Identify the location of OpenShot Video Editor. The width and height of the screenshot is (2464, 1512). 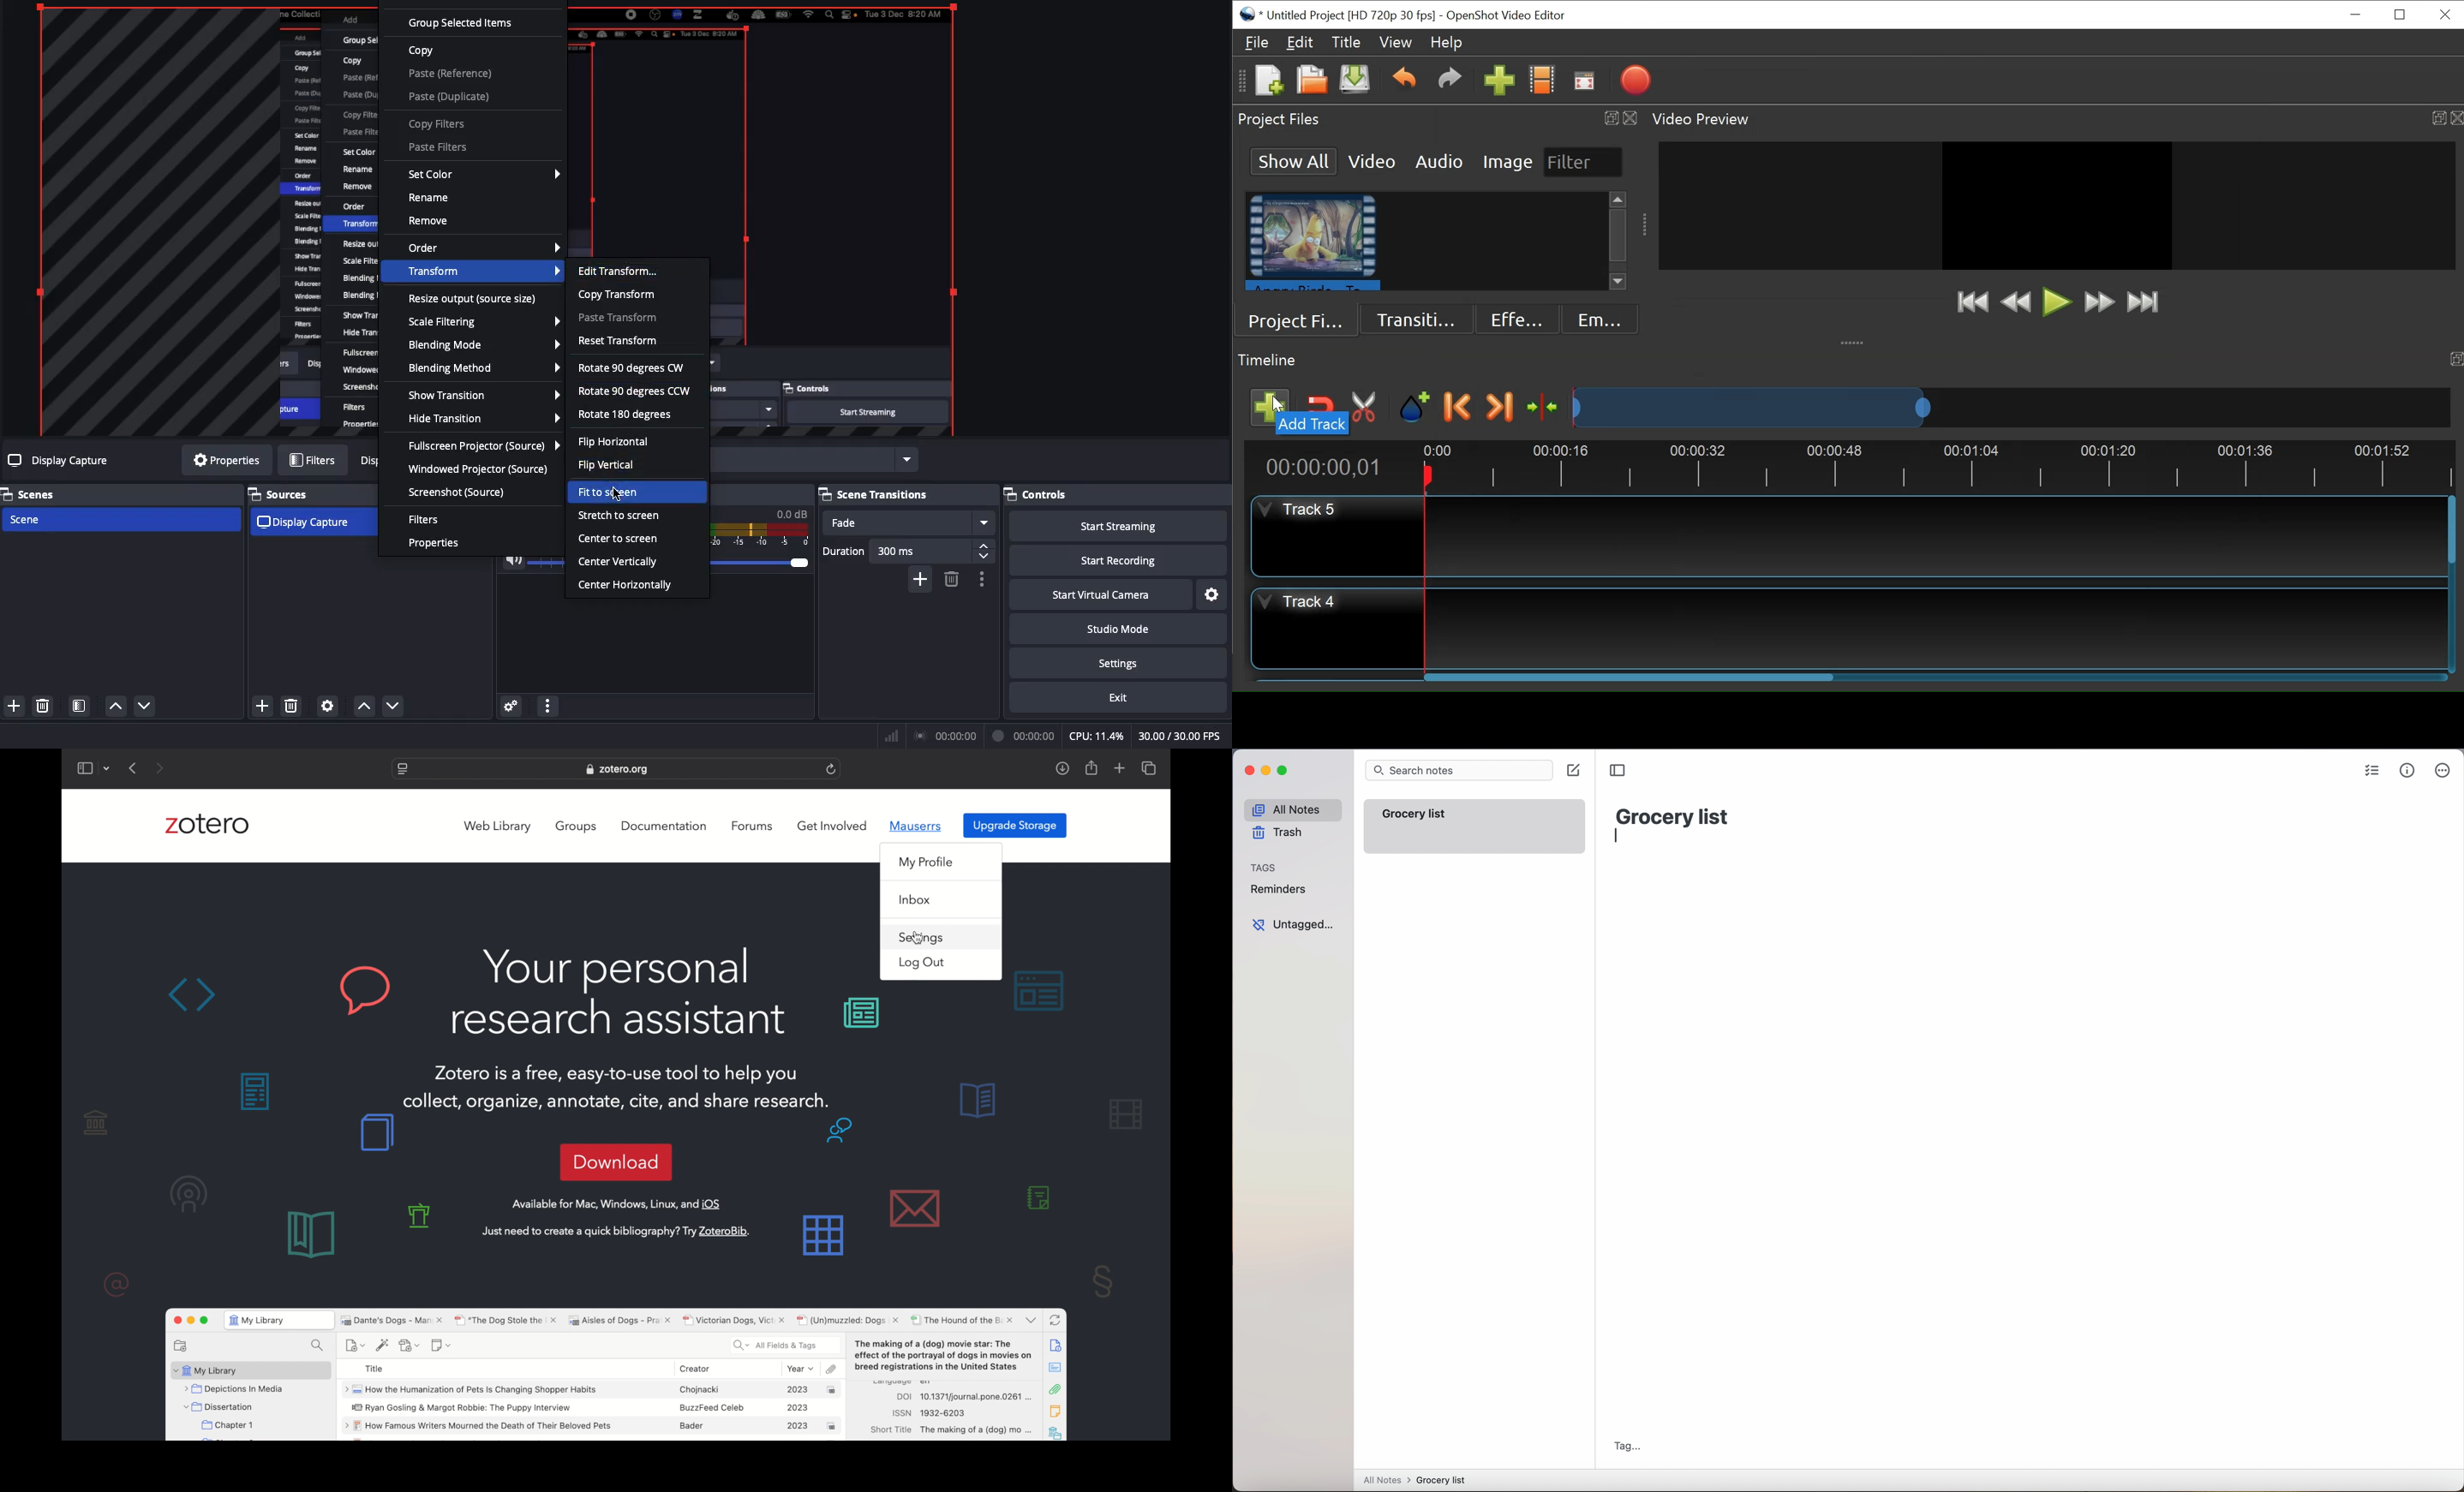
(1506, 14).